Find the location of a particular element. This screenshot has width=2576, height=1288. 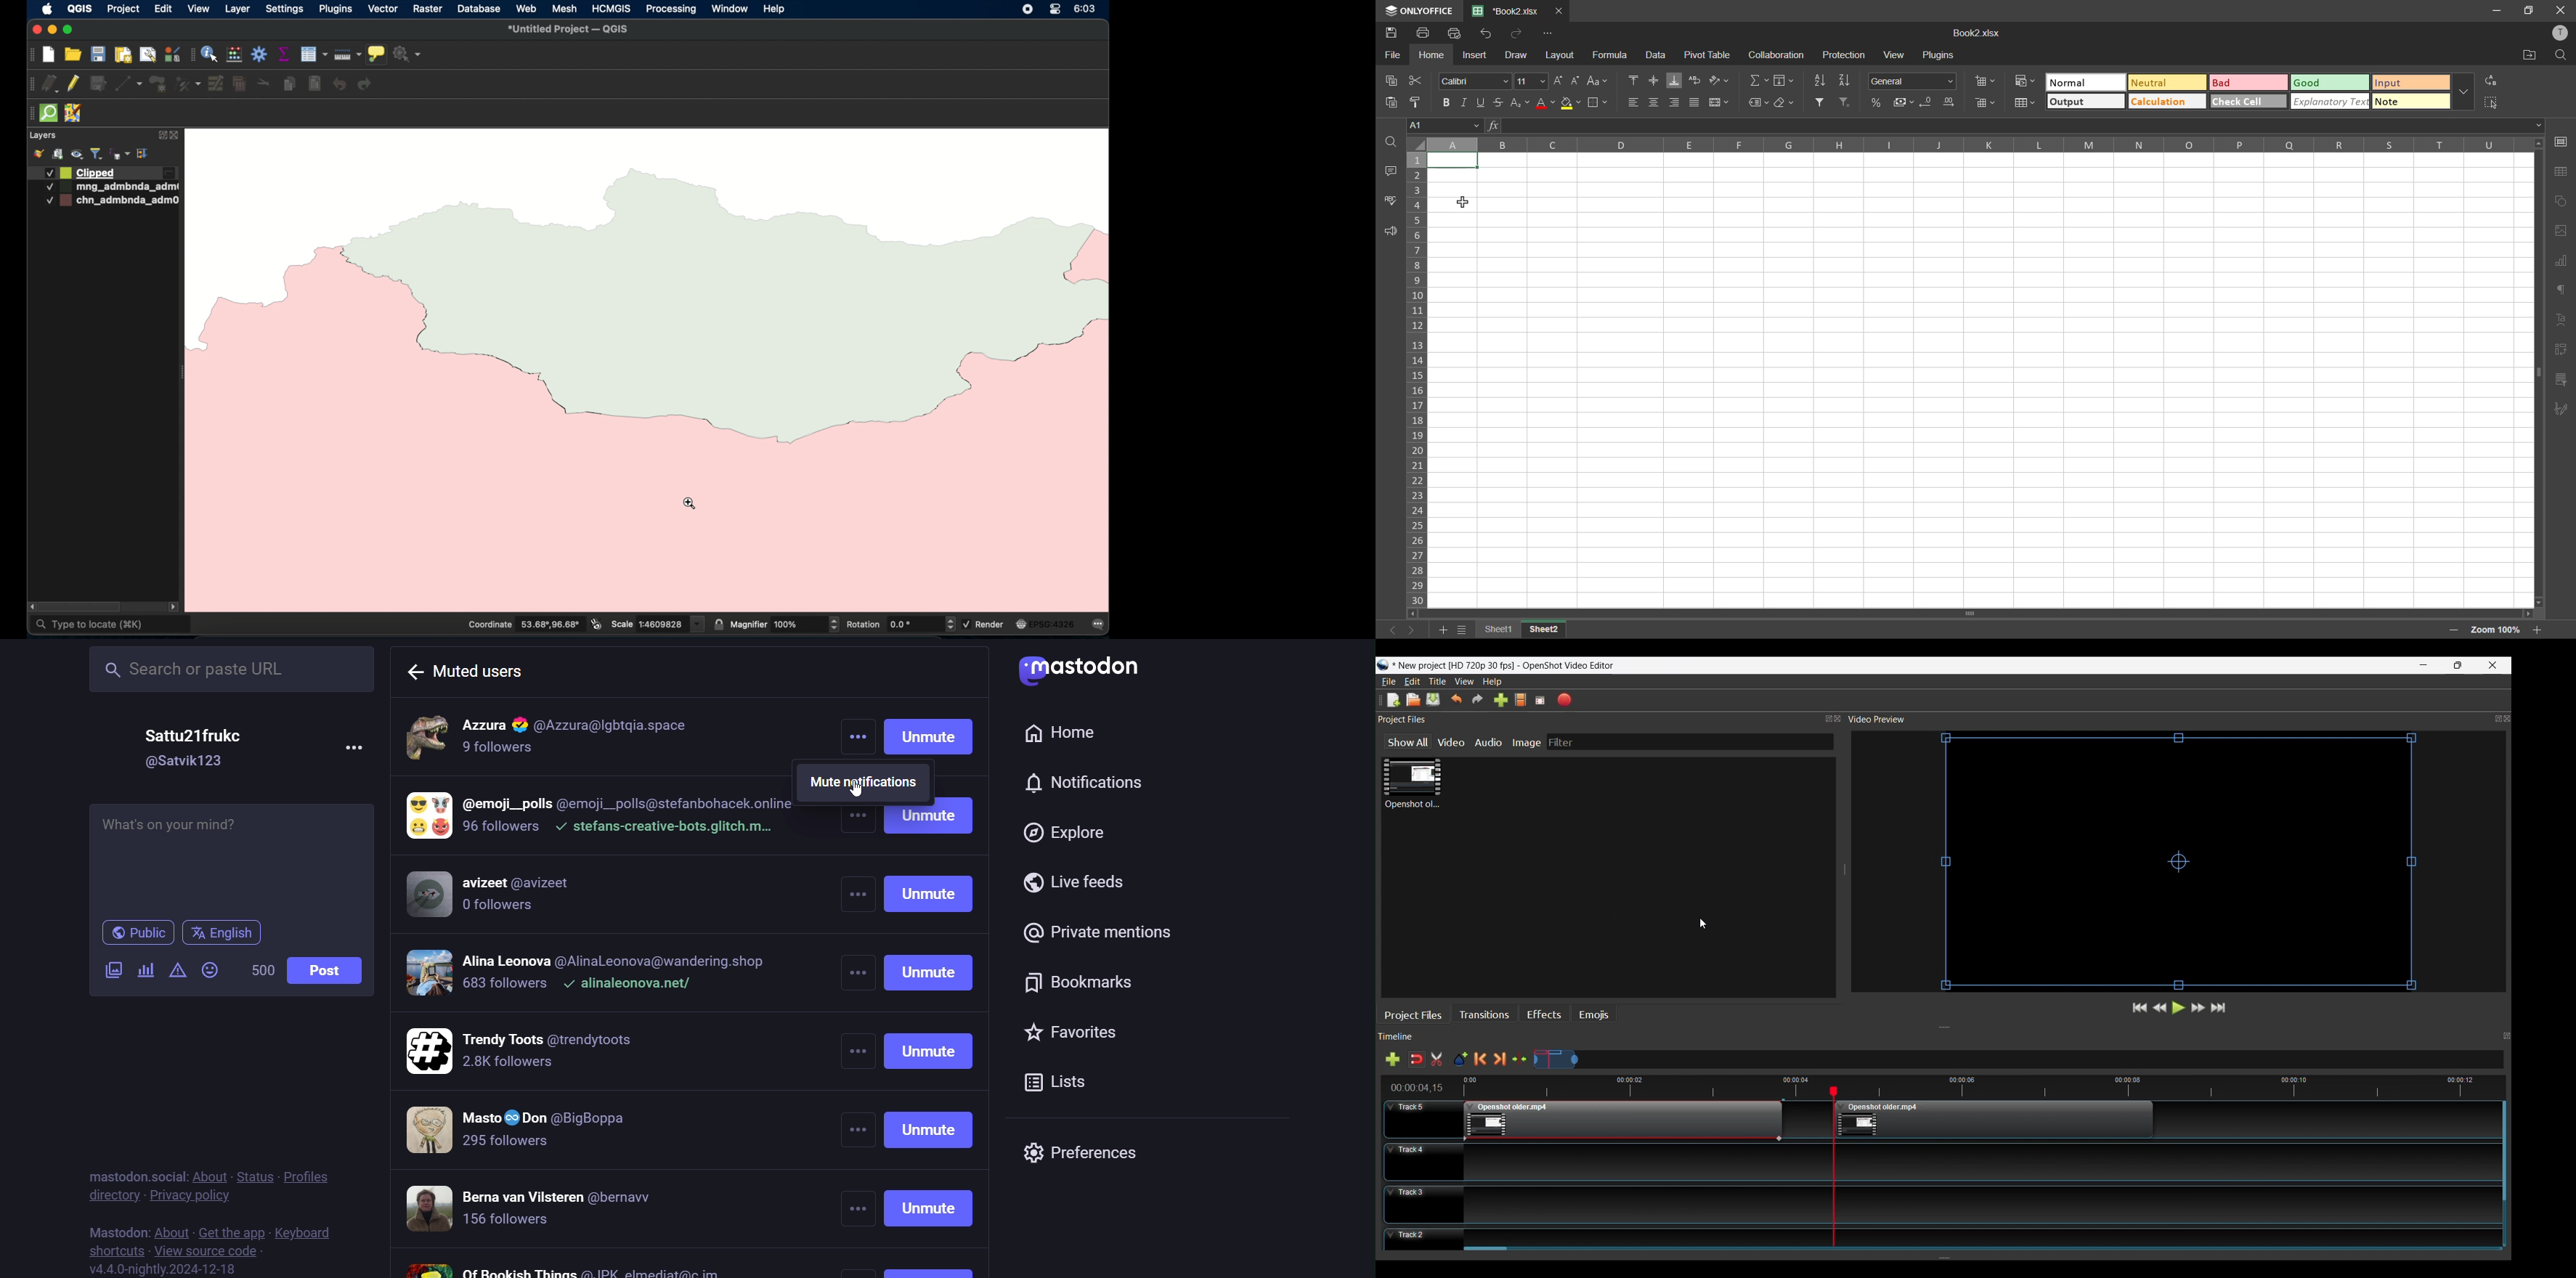

maximize is located at coordinates (2531, 10).